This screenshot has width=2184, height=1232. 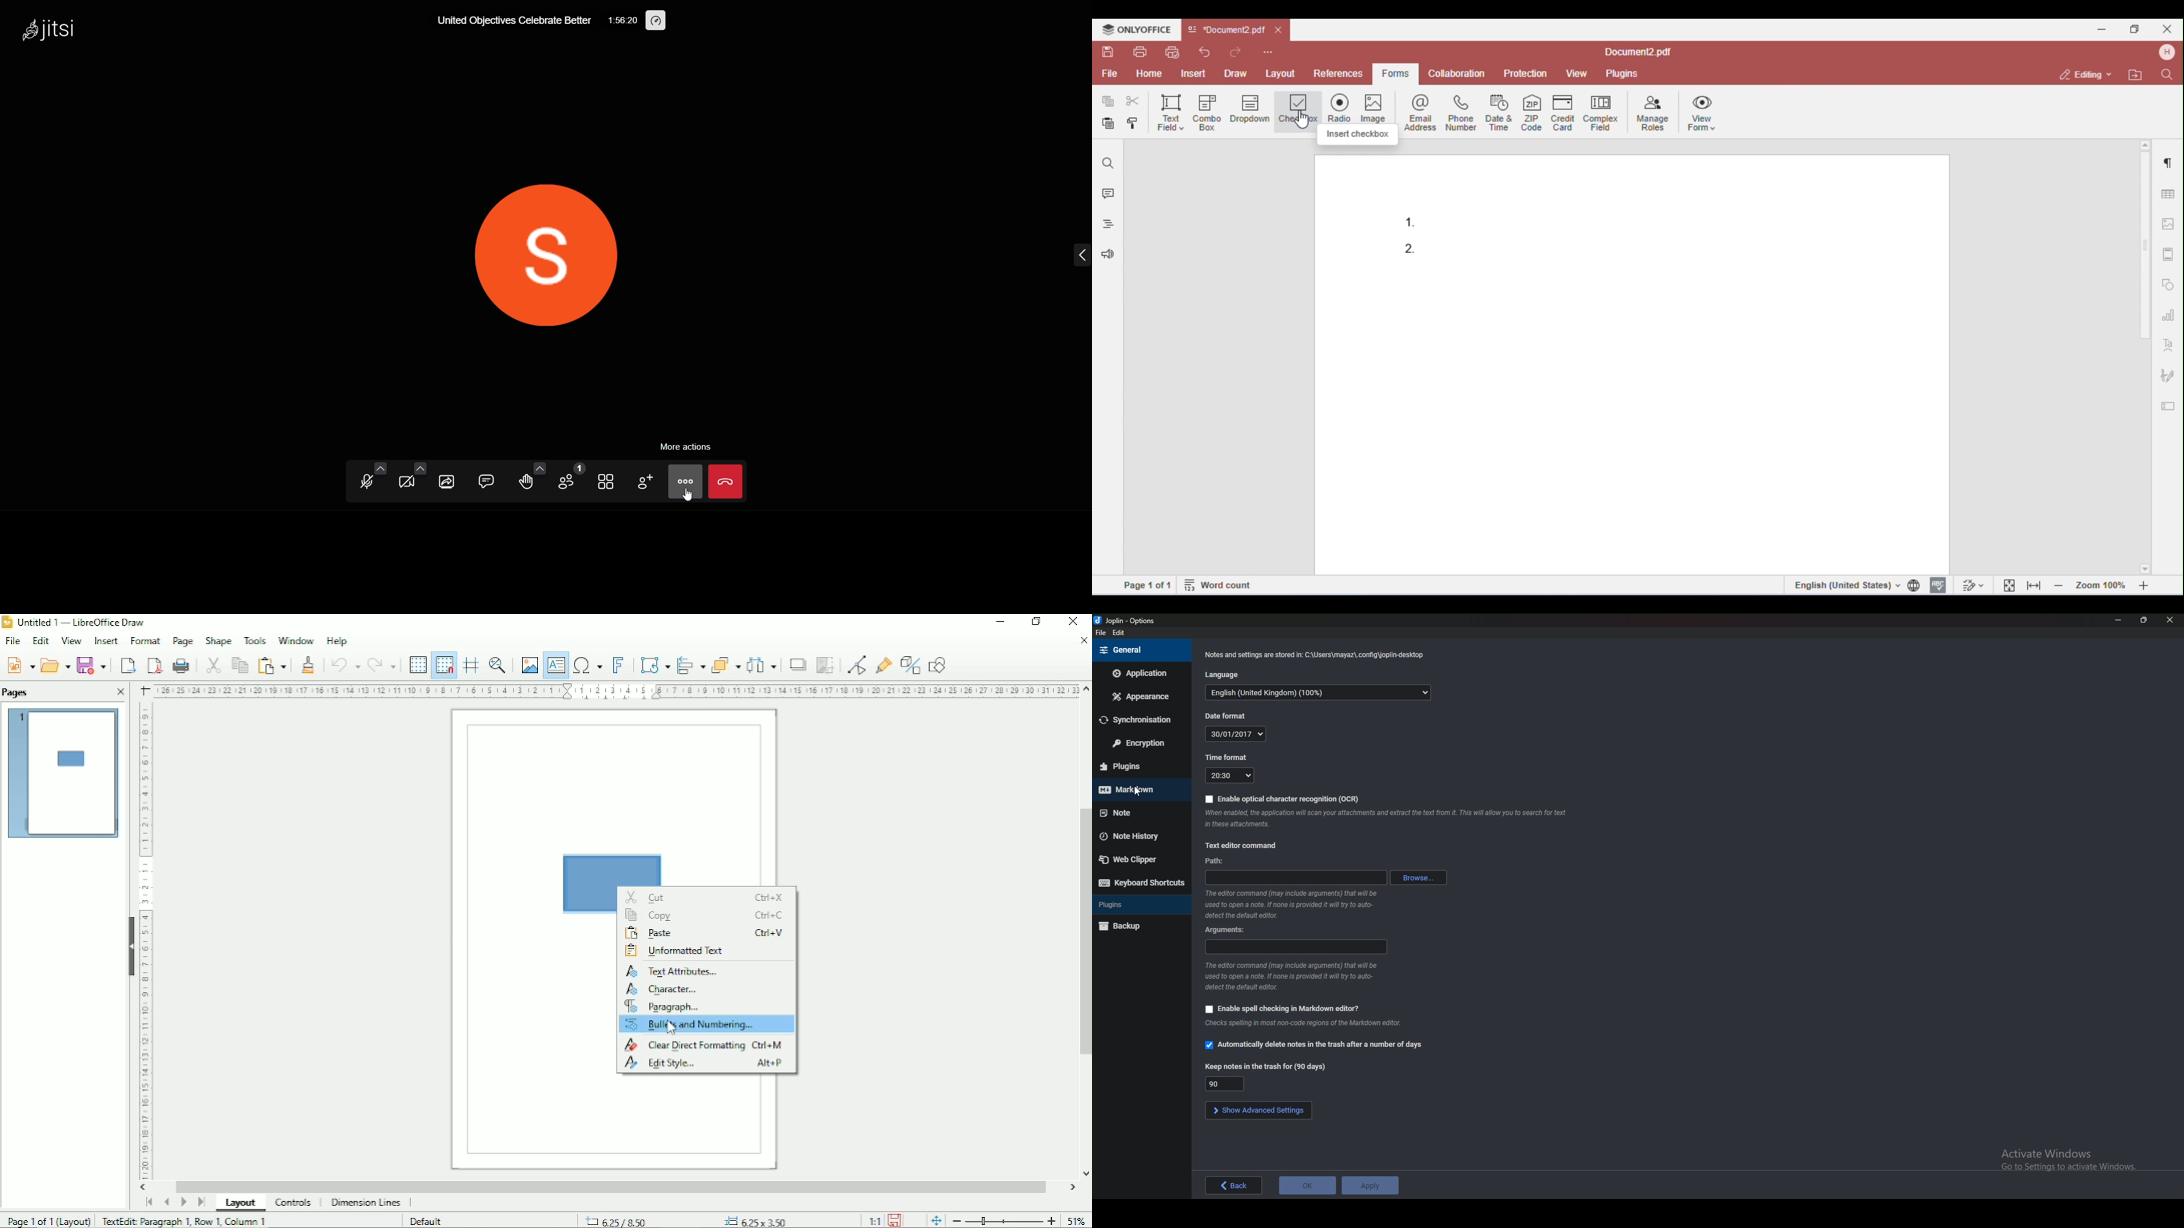 What do you see at coordinates (271, 664) in the screenshot?
I see `Paste` at bounding box center [271, 664].